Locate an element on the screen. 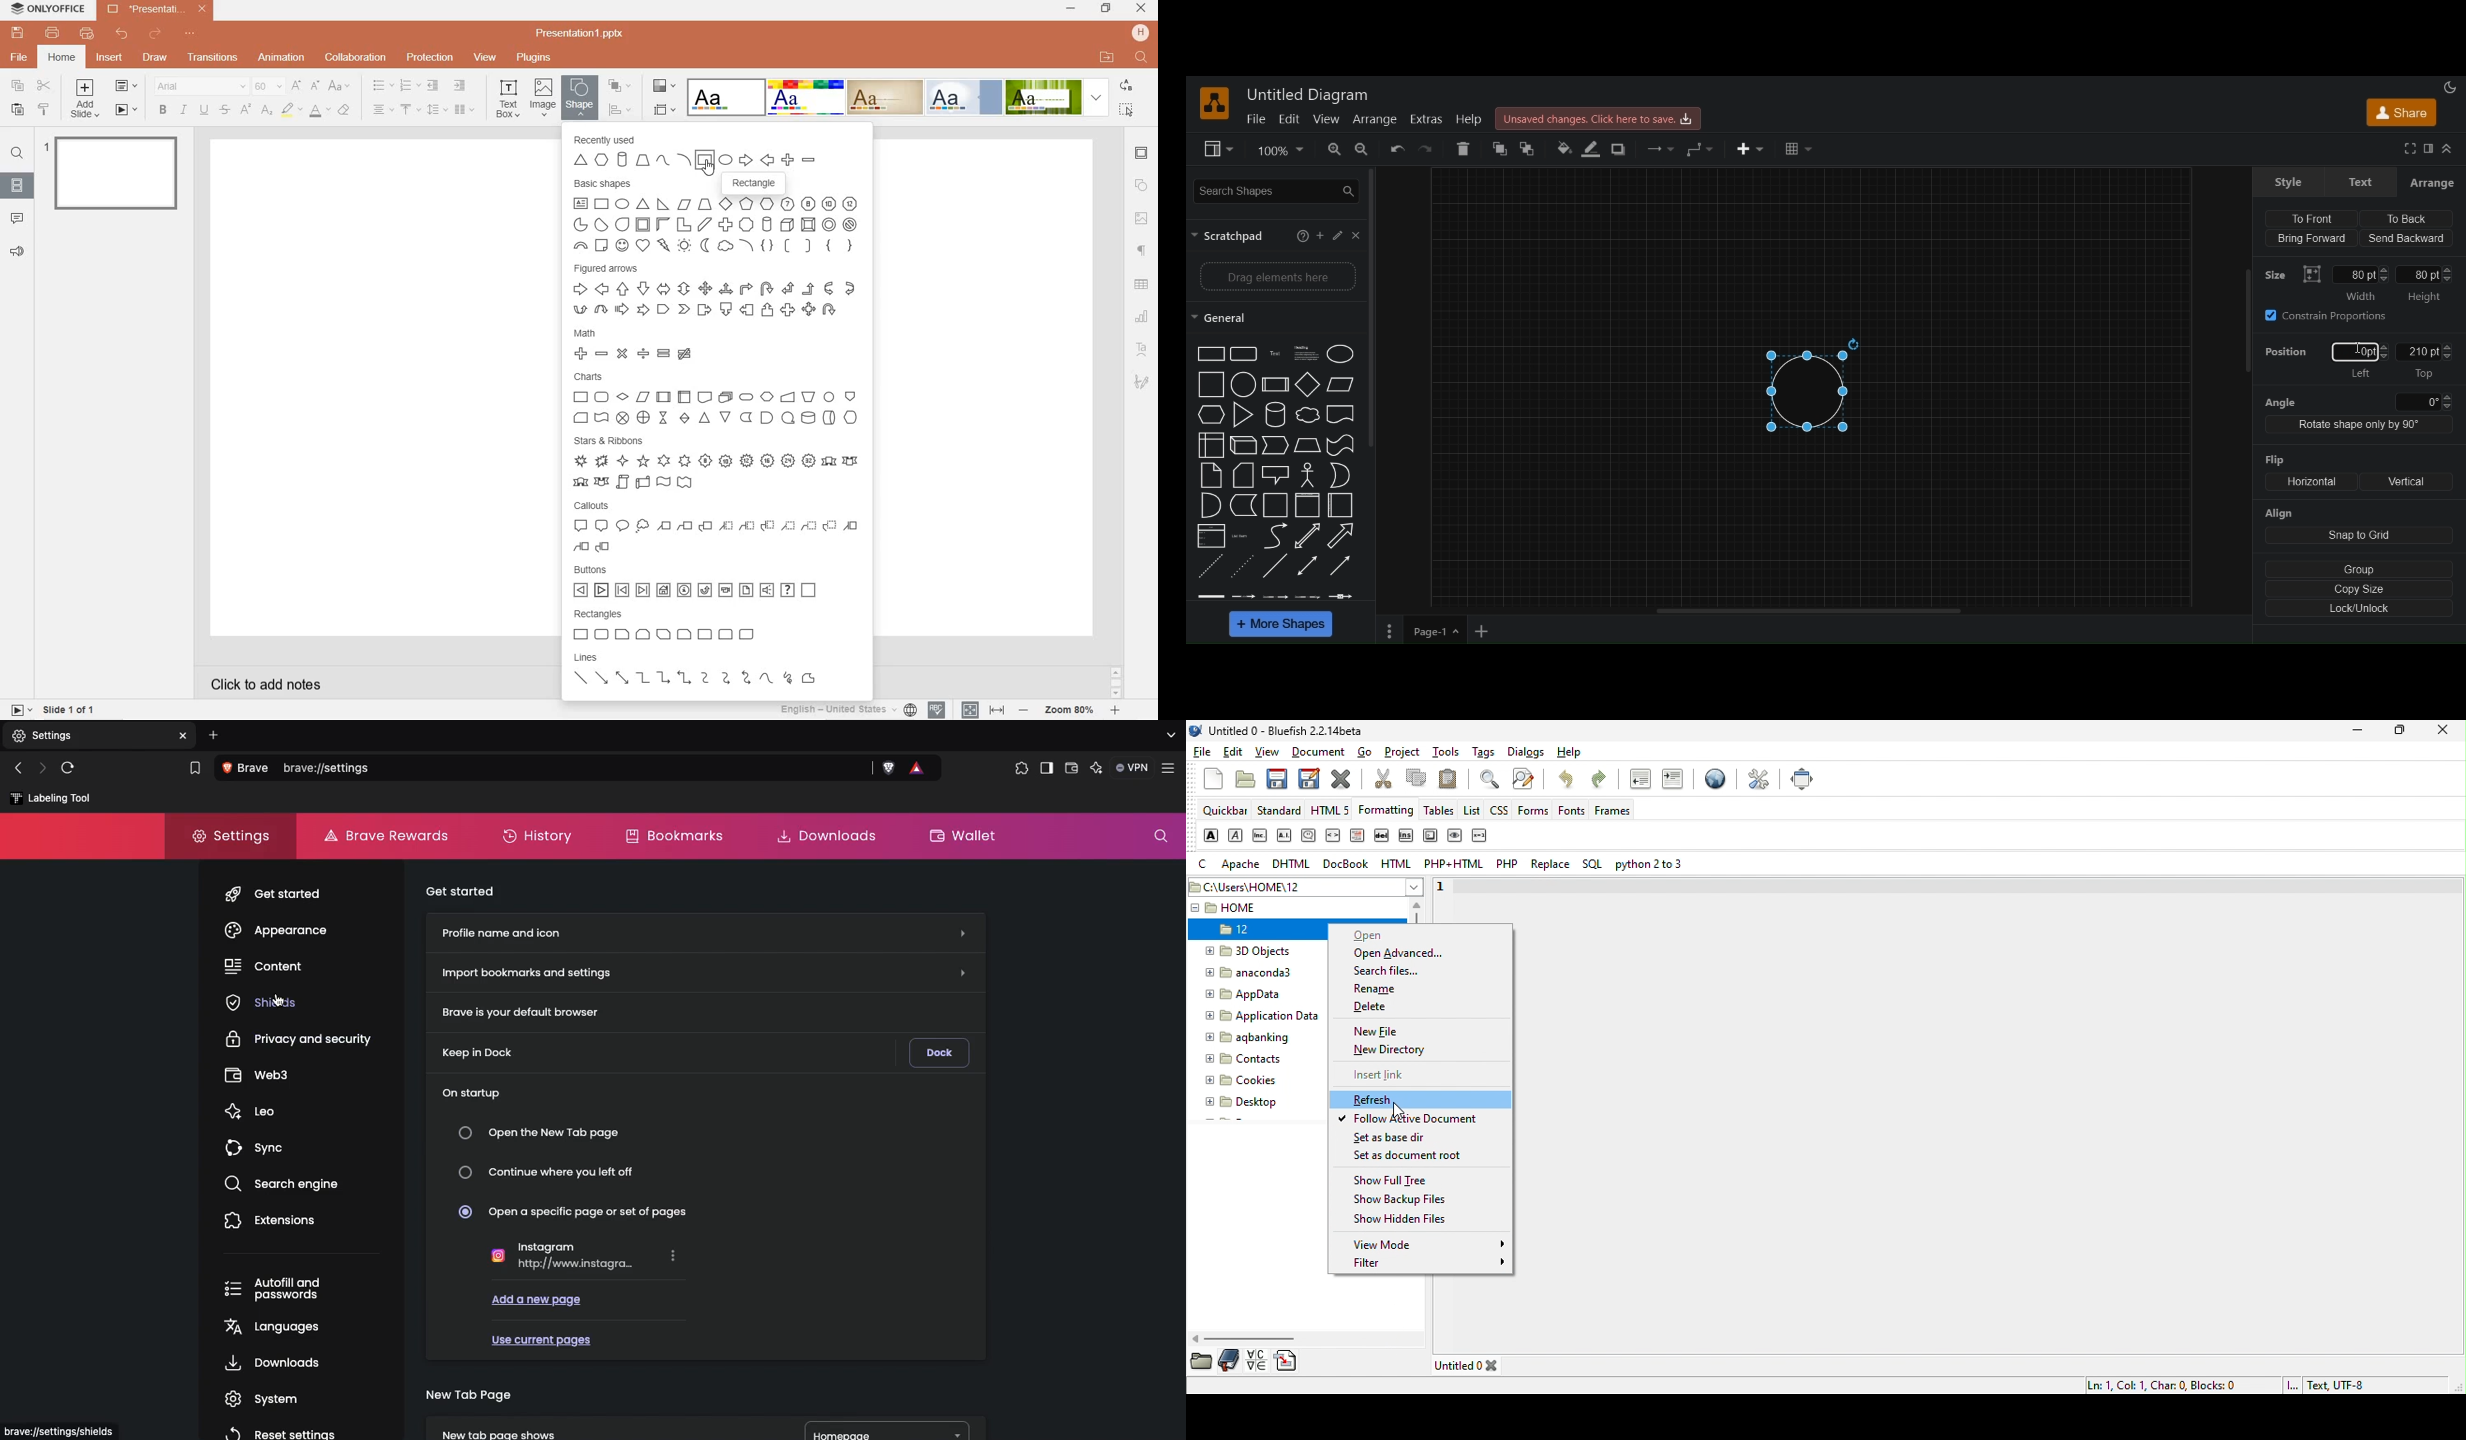 Image resolution: width=2492 pixels, height=1456 pixels. Sound button is located at coordinates (767, 591).